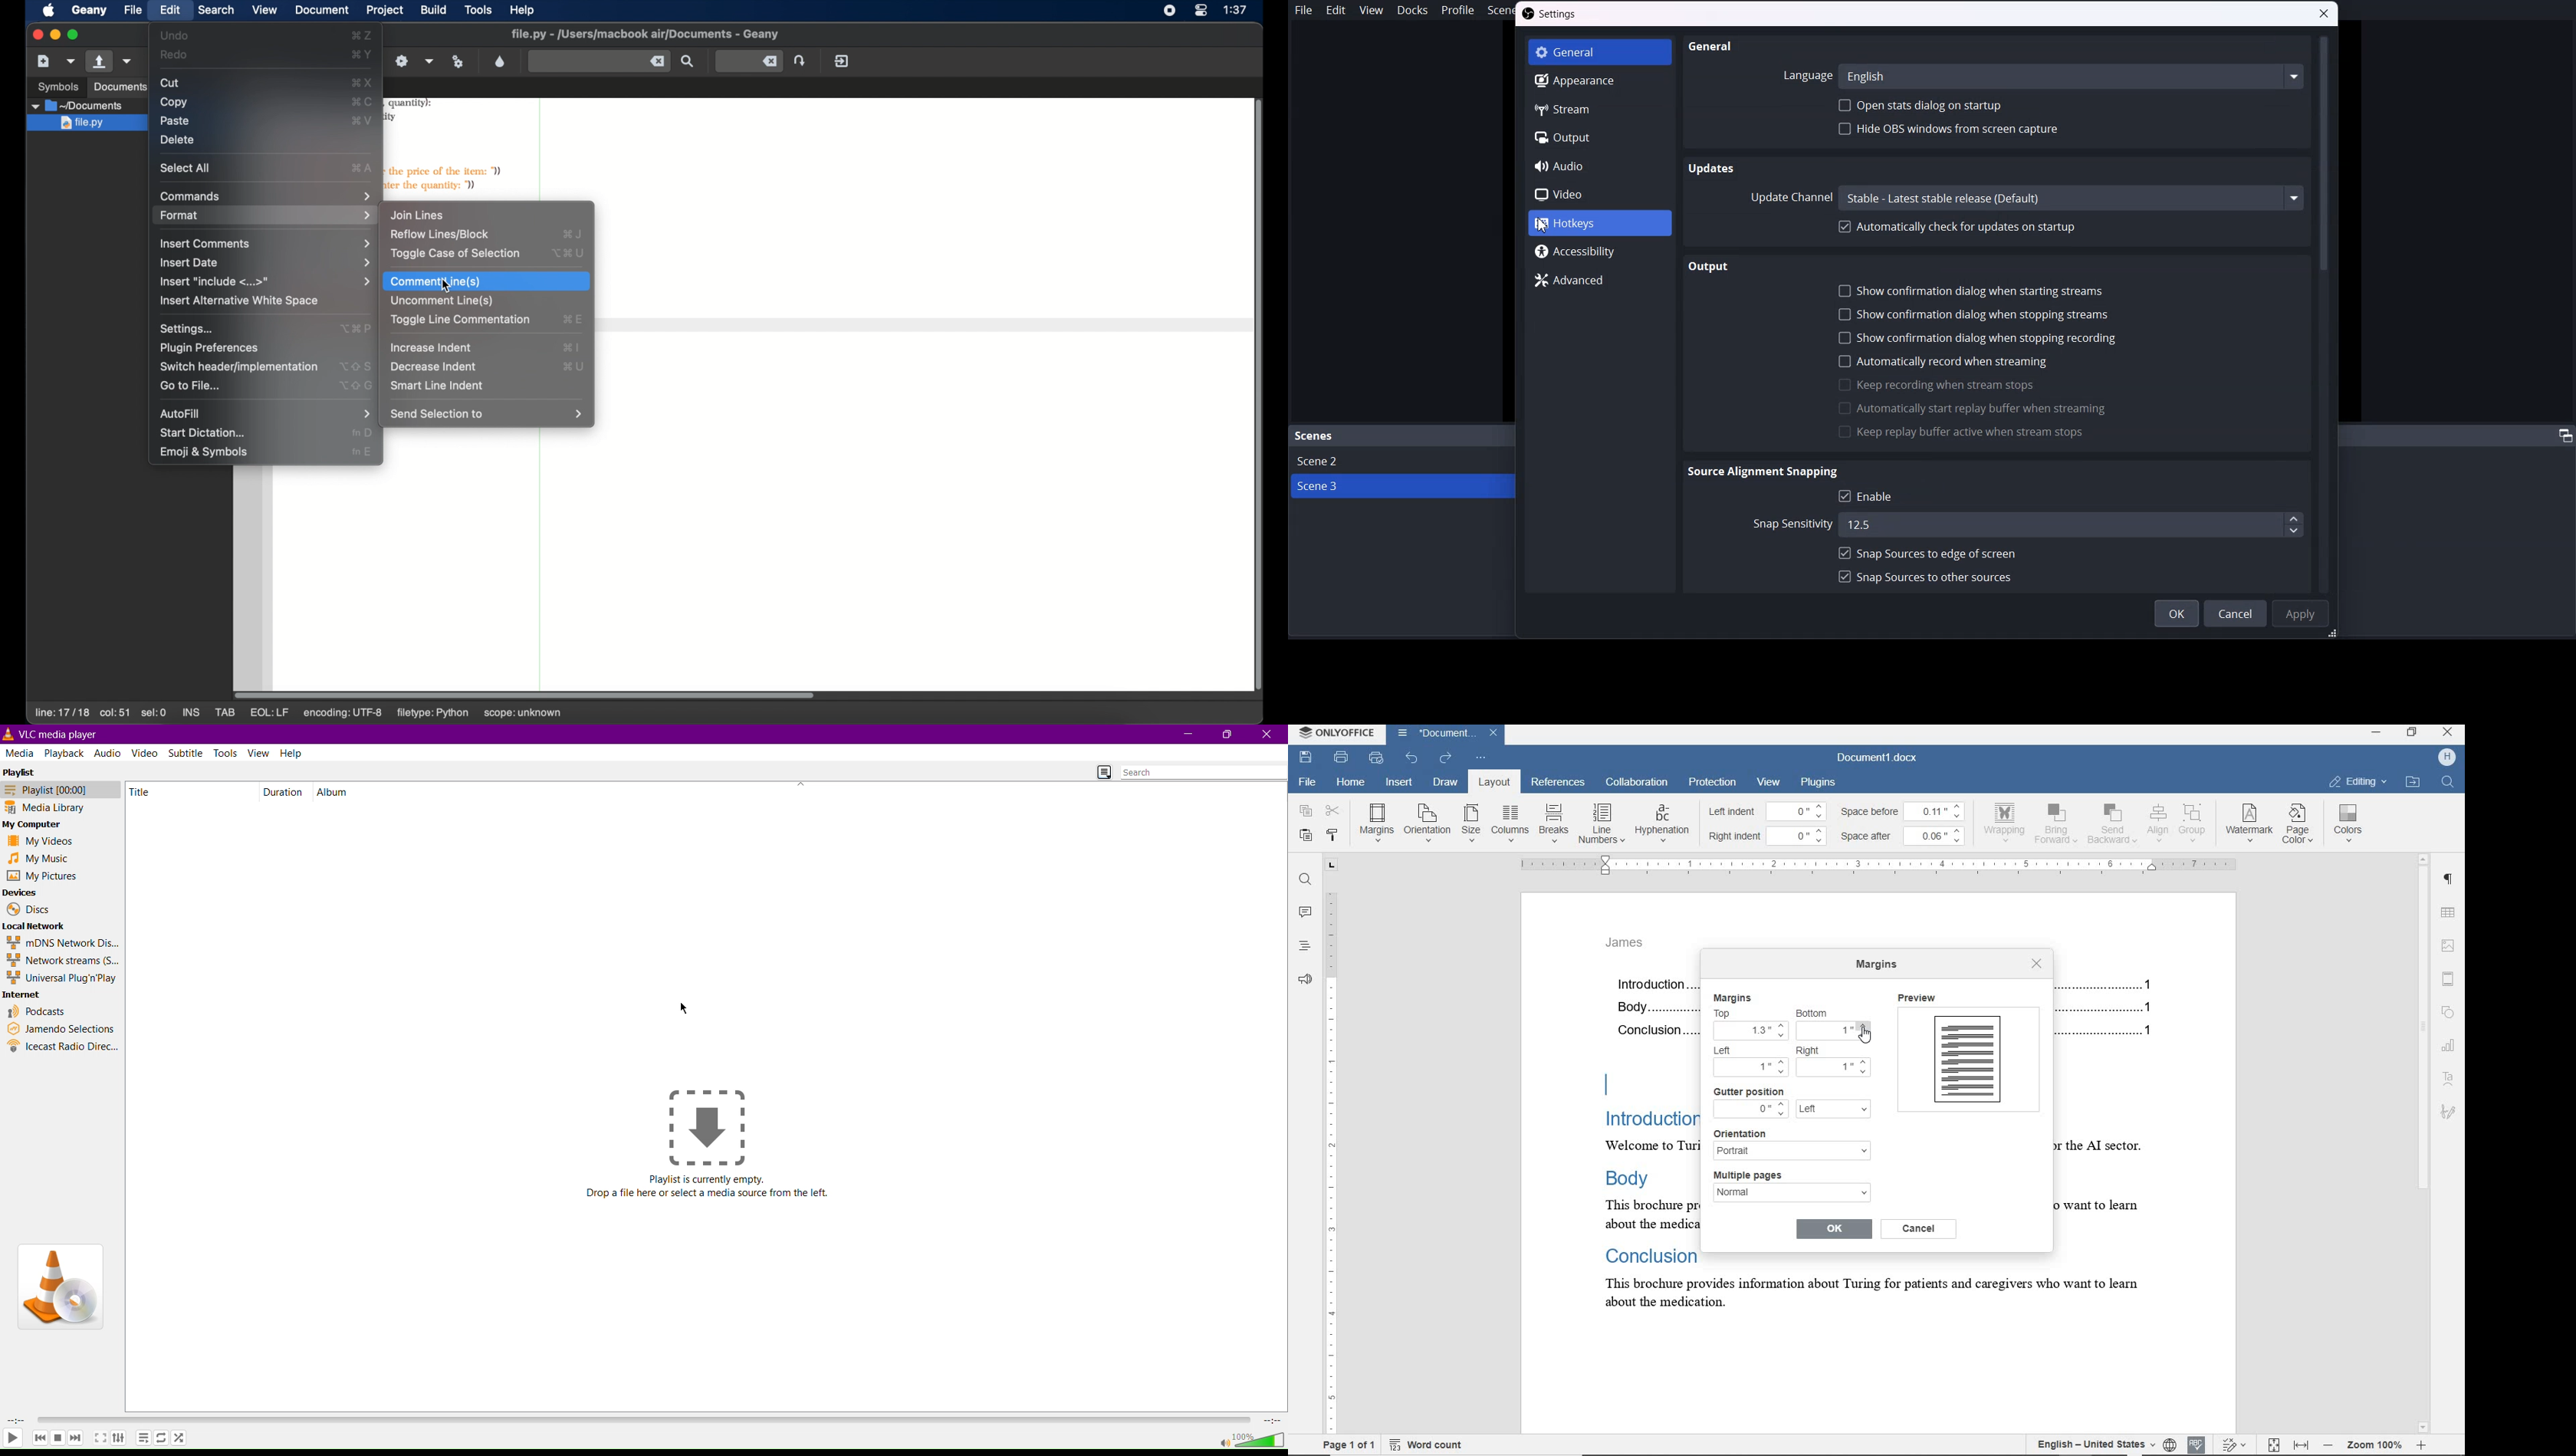  Describe the element at coordinates (1349, 1444) in the screenshot. I see `page 1 of 1` at that location.